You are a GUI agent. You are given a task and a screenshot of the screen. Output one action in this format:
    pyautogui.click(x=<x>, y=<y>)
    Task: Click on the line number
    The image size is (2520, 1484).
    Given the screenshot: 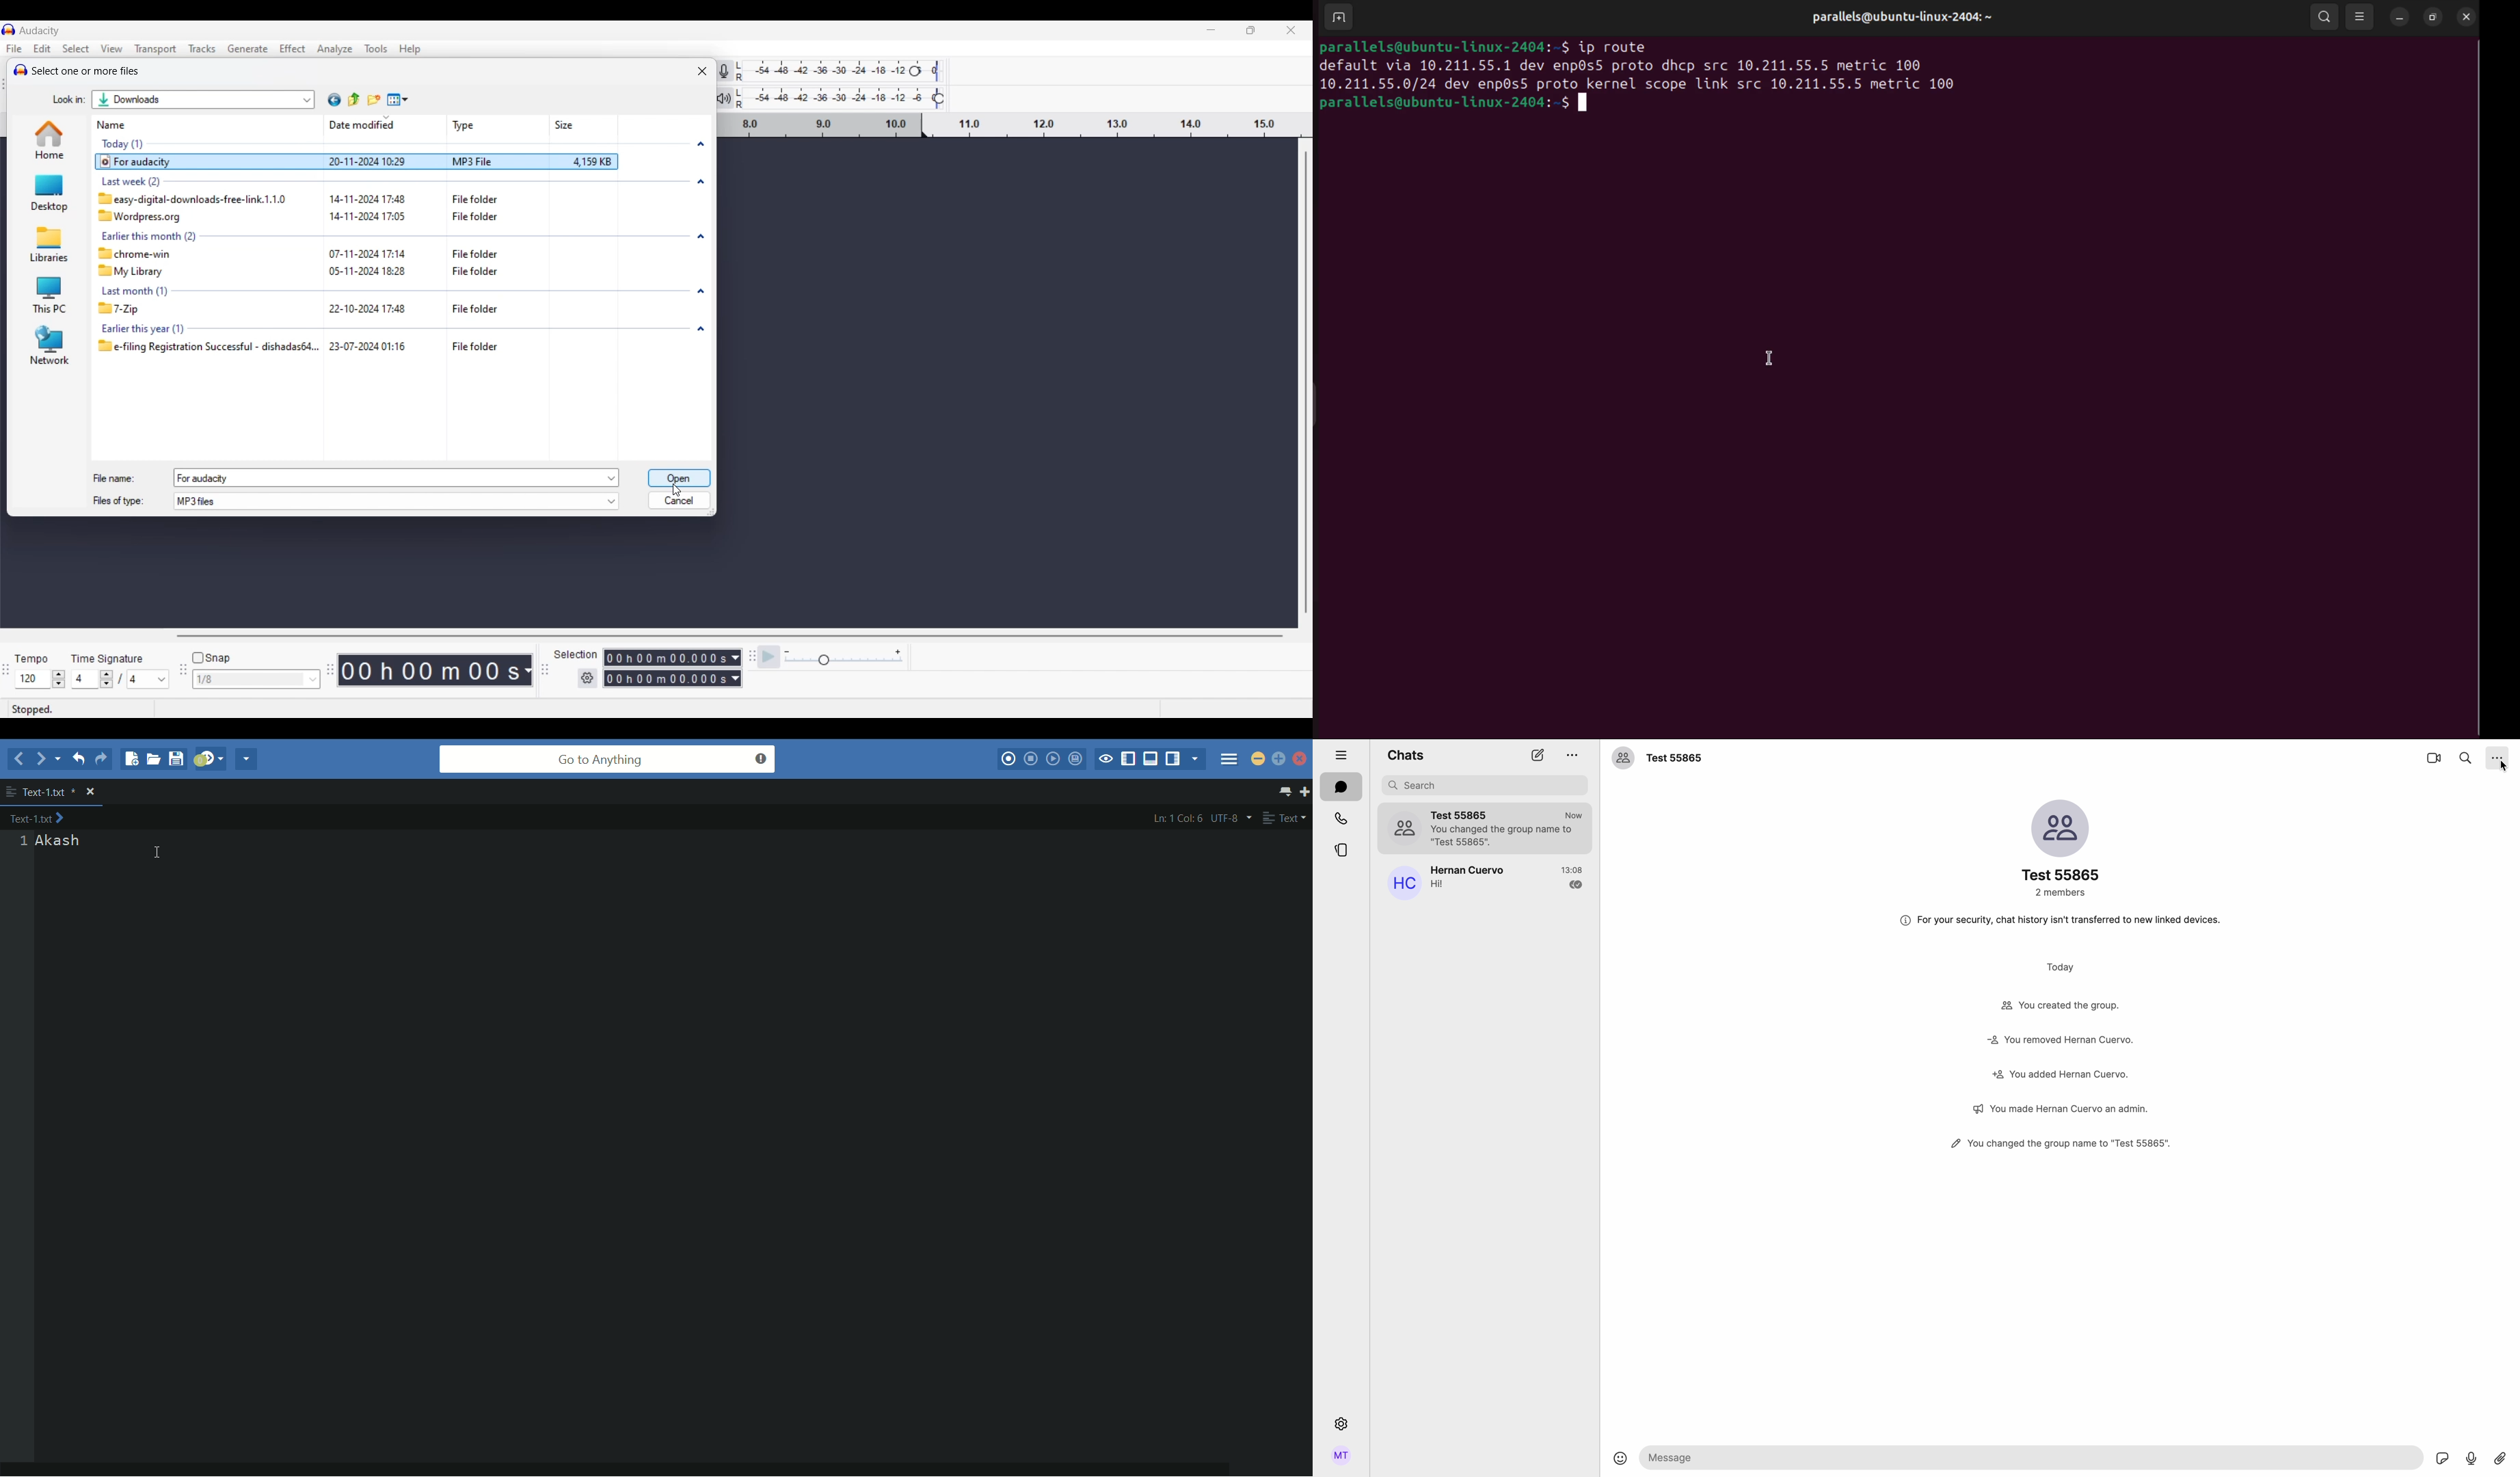 What is the action you would take?
    pyautogui.click(x=23, y=841)
    